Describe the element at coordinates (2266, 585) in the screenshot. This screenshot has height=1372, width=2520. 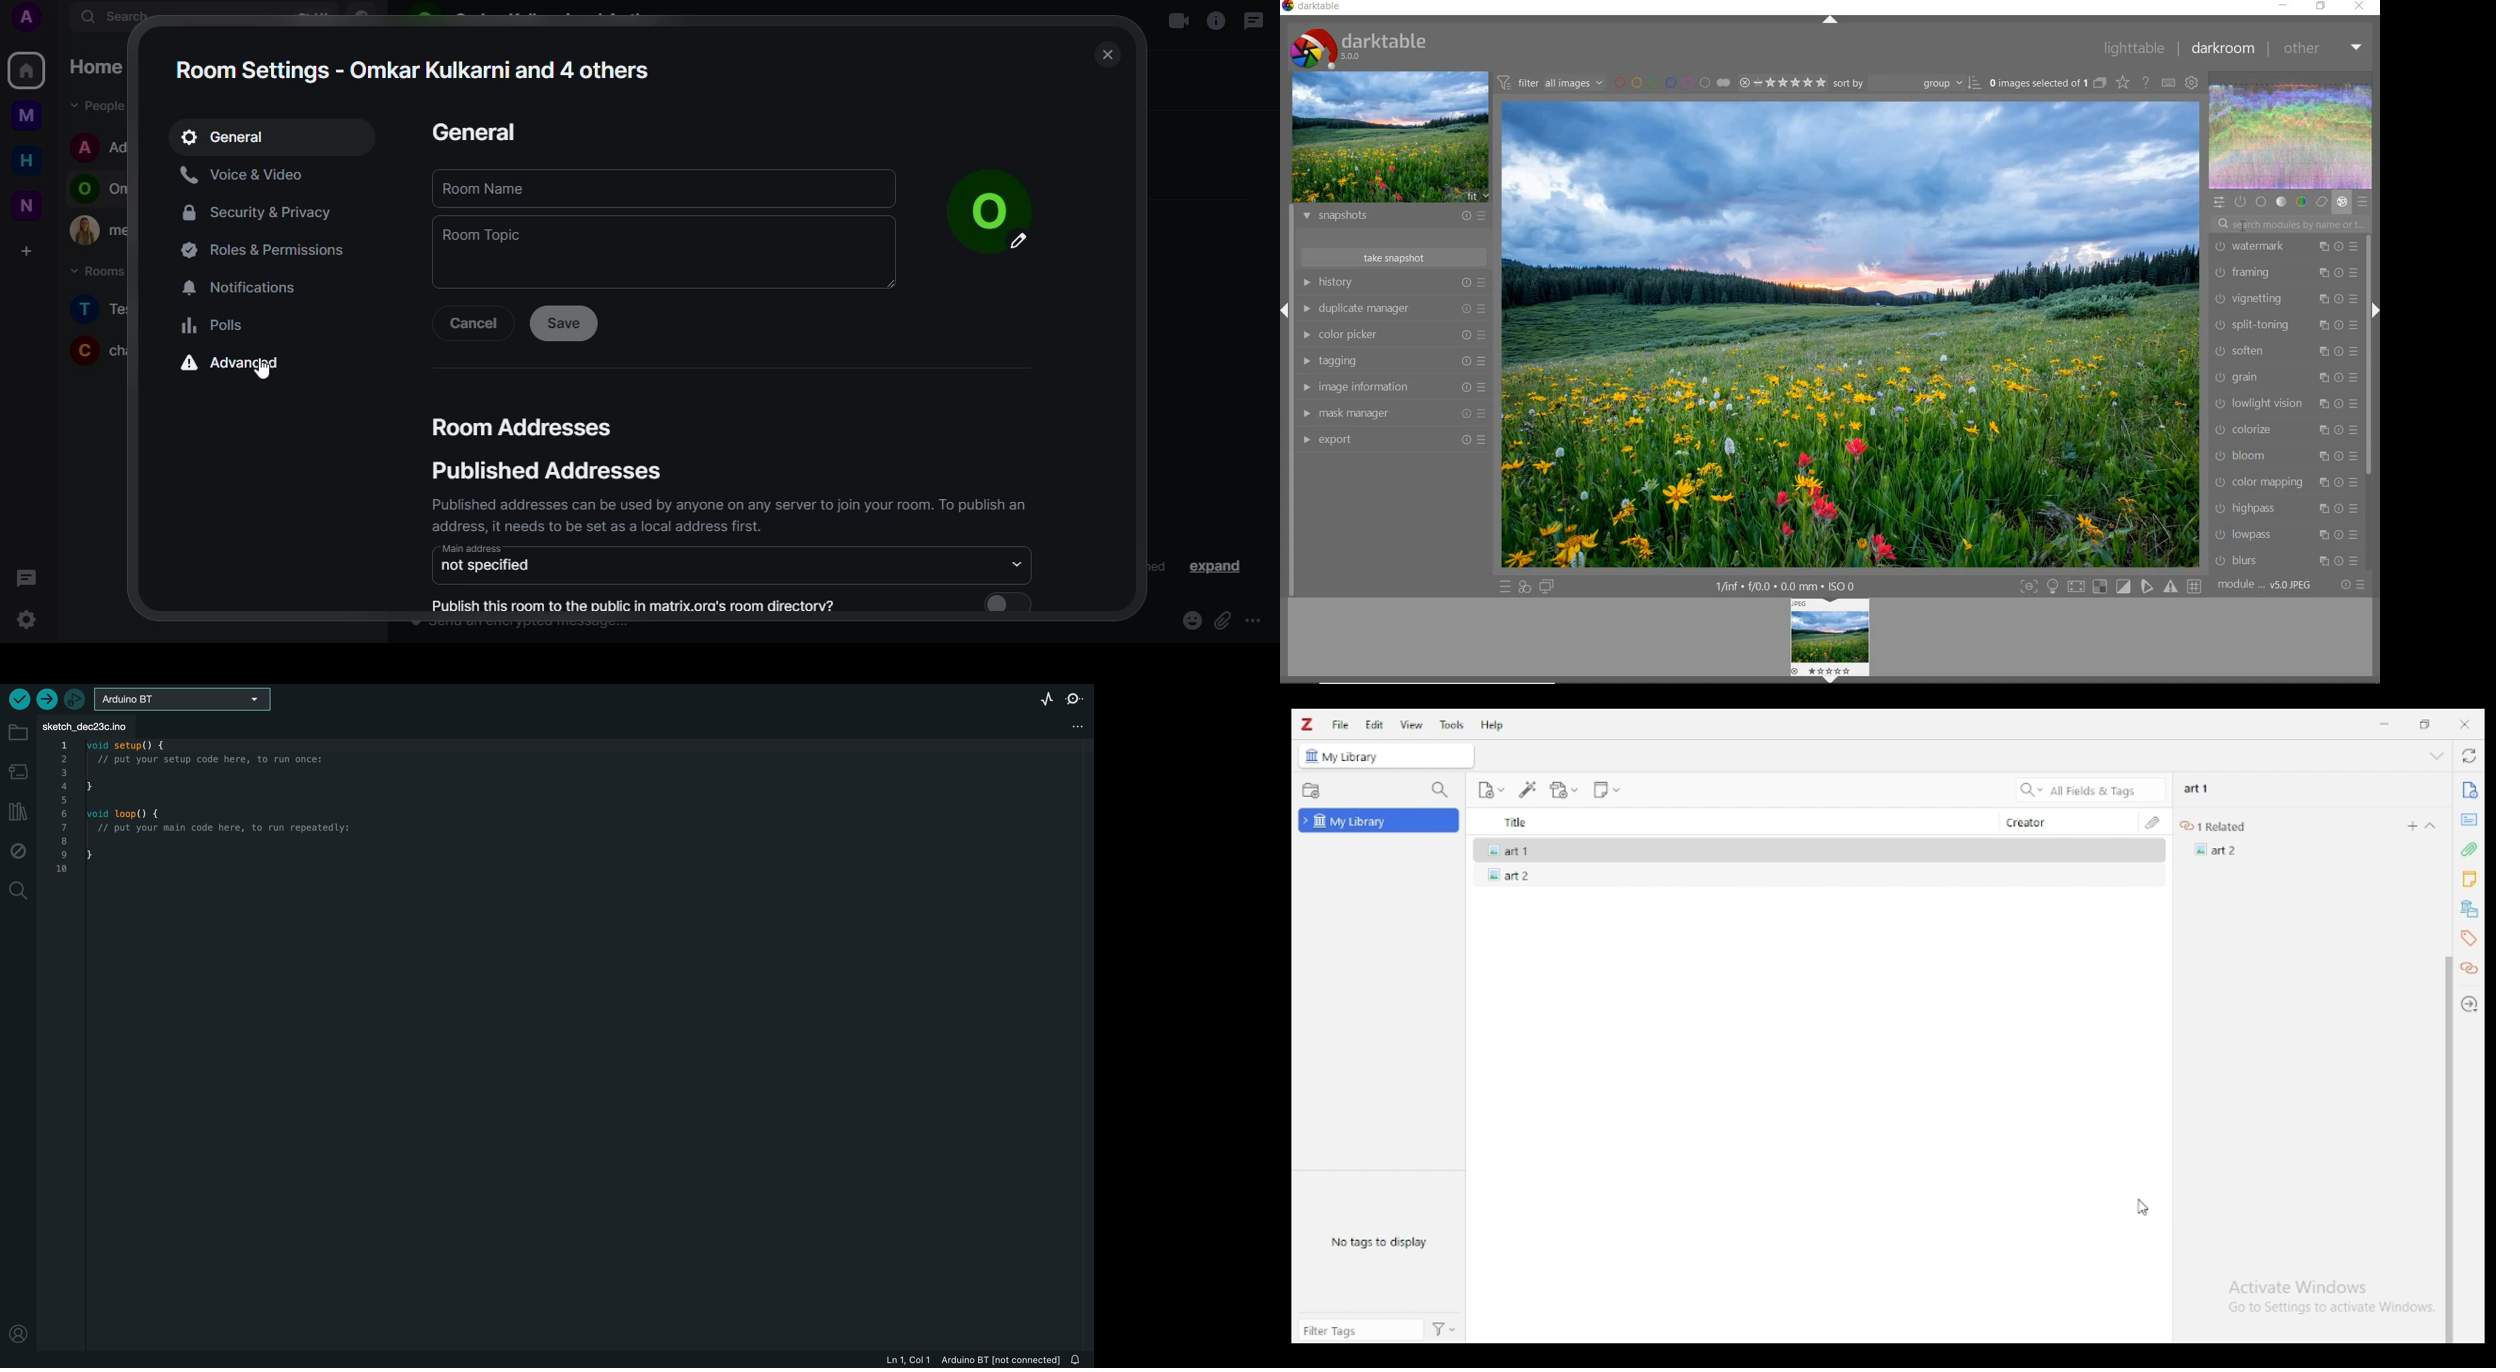
I see `module` at that location.